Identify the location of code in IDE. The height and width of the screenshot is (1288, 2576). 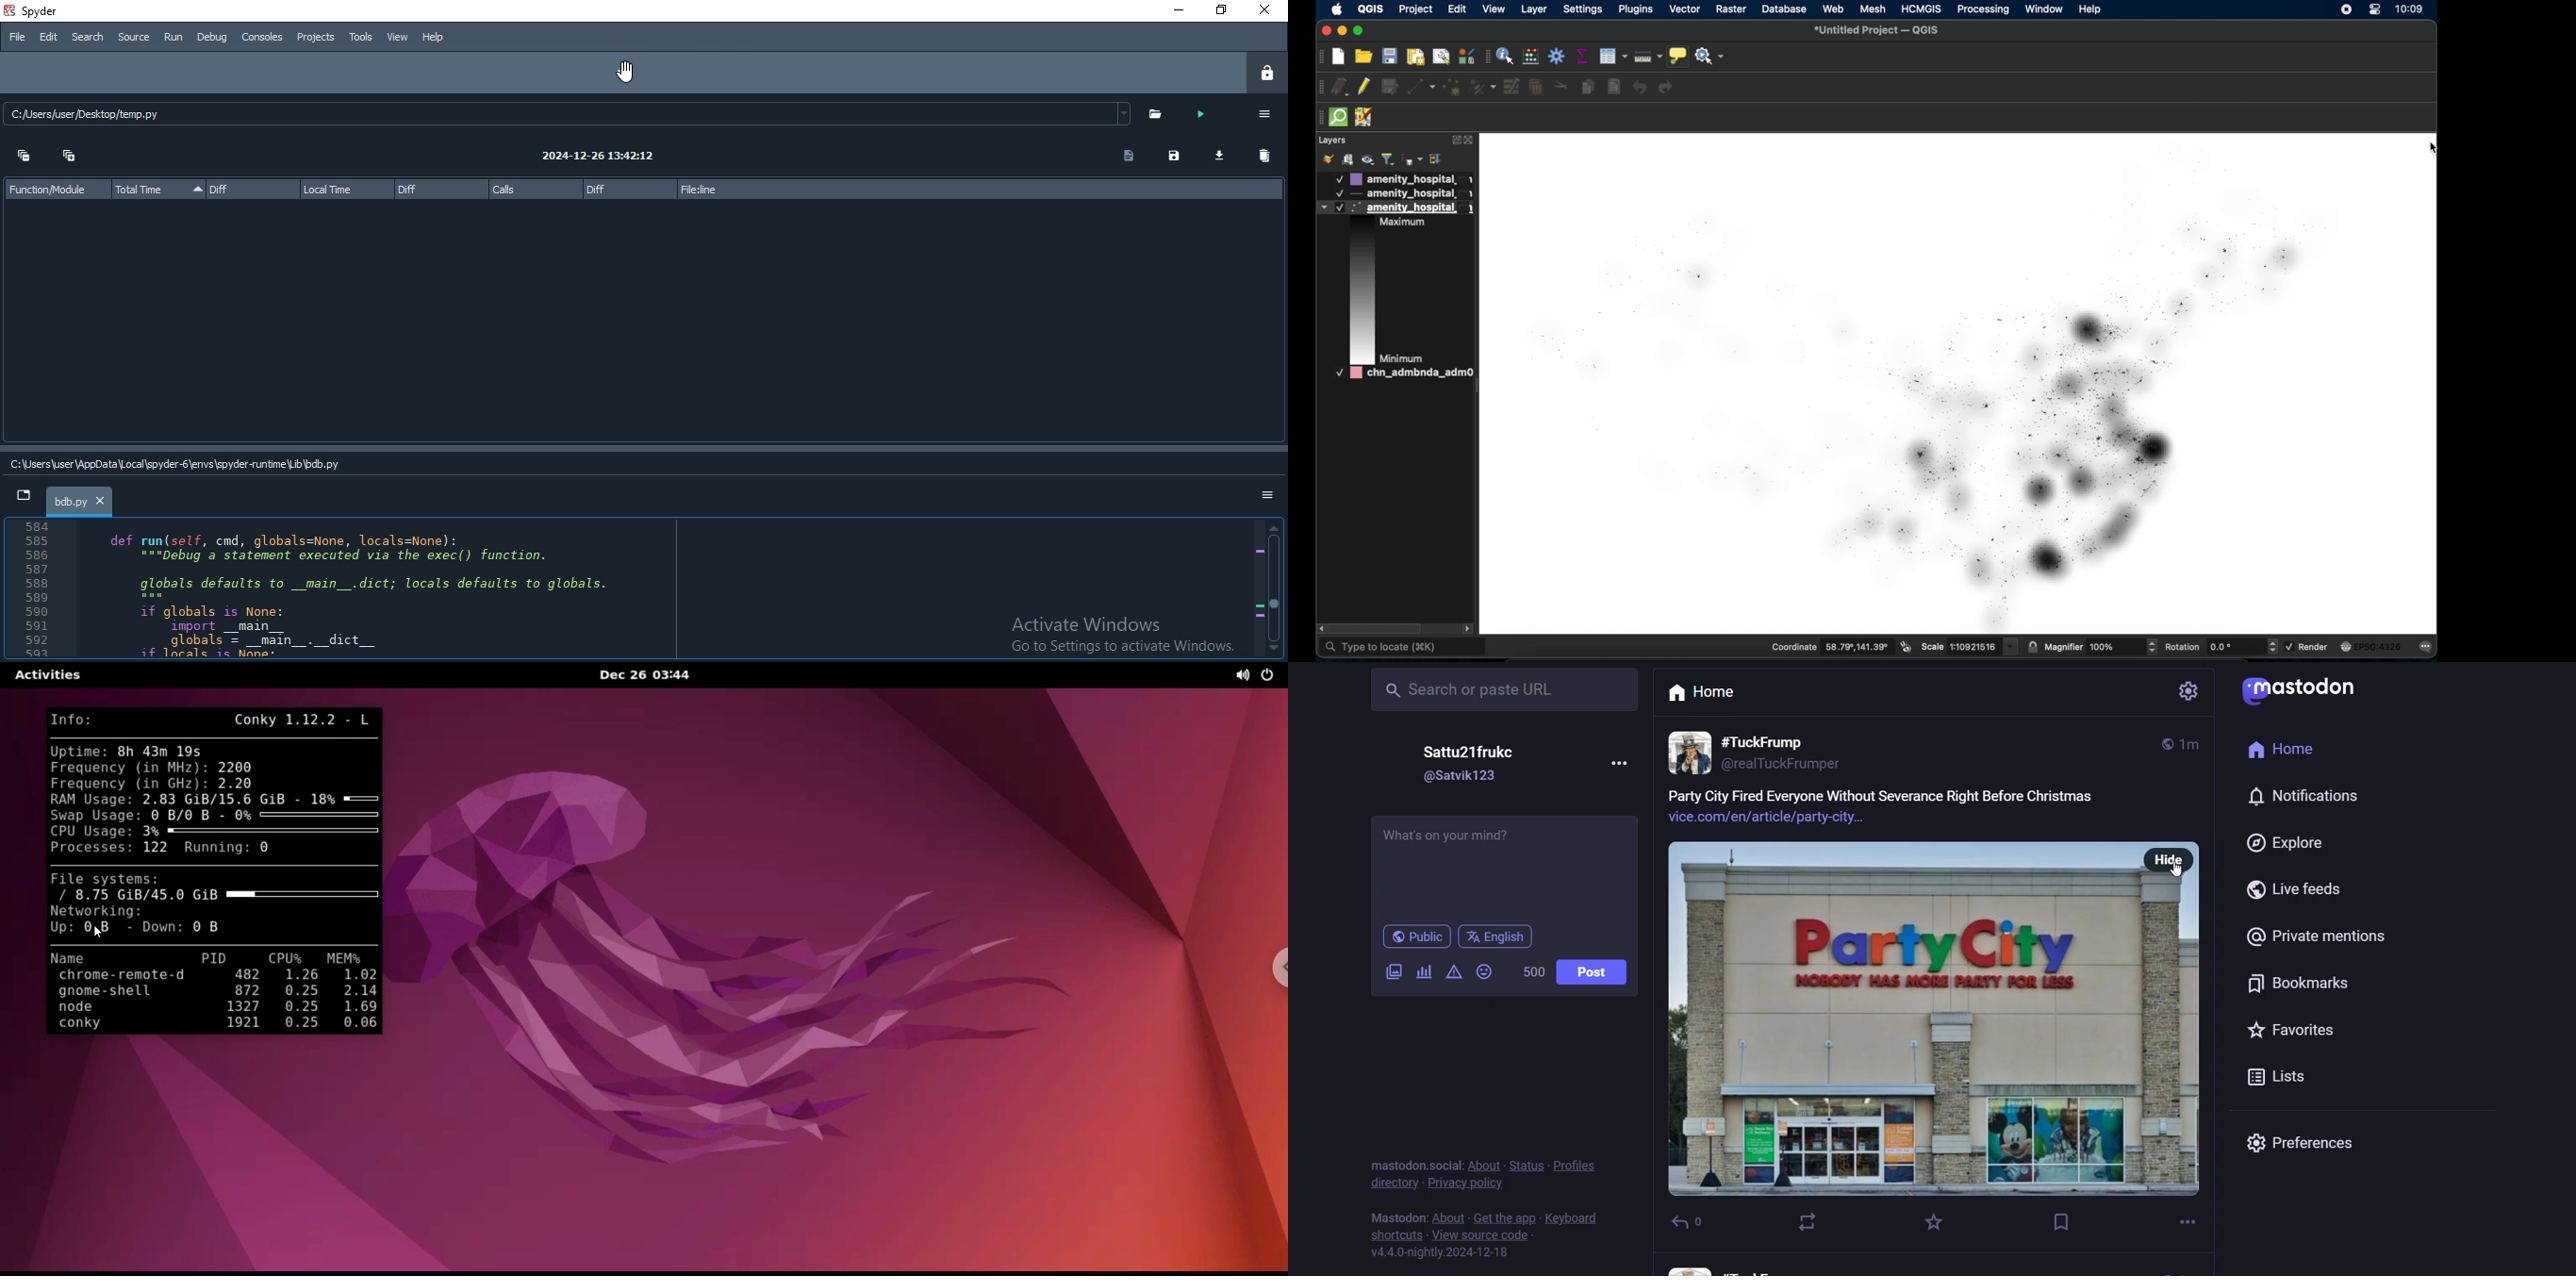
(623, 589).